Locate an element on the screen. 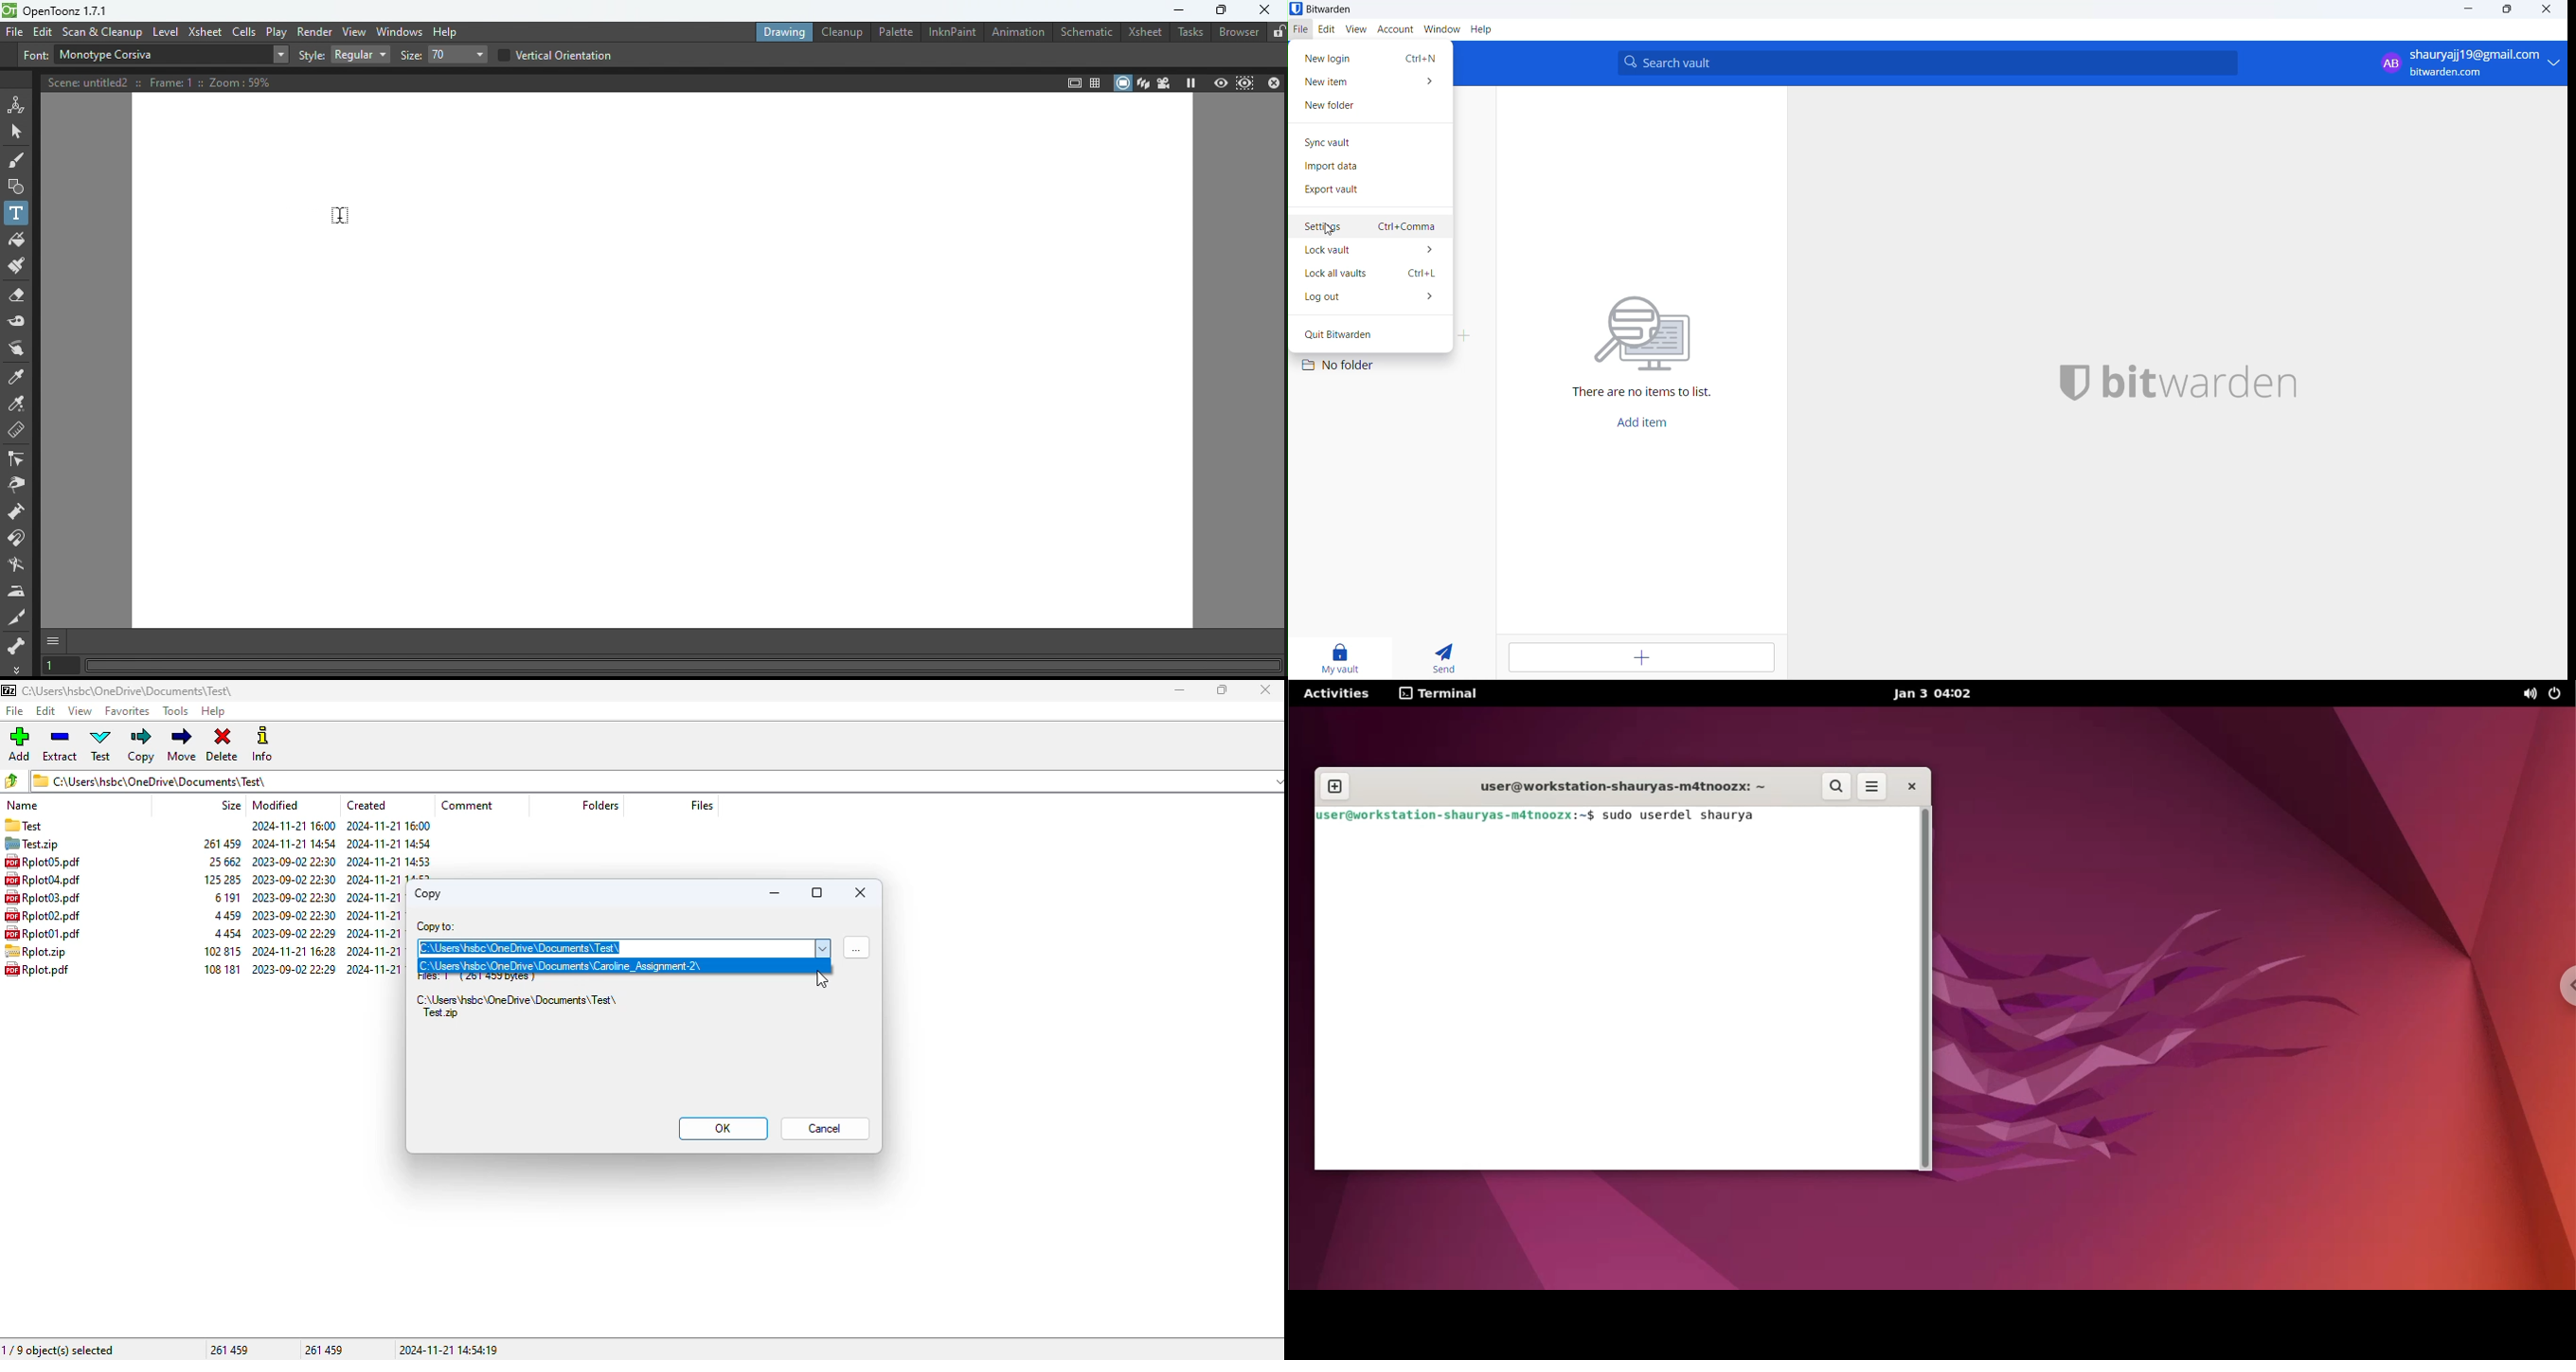  size is located at coordinates (226, 915).